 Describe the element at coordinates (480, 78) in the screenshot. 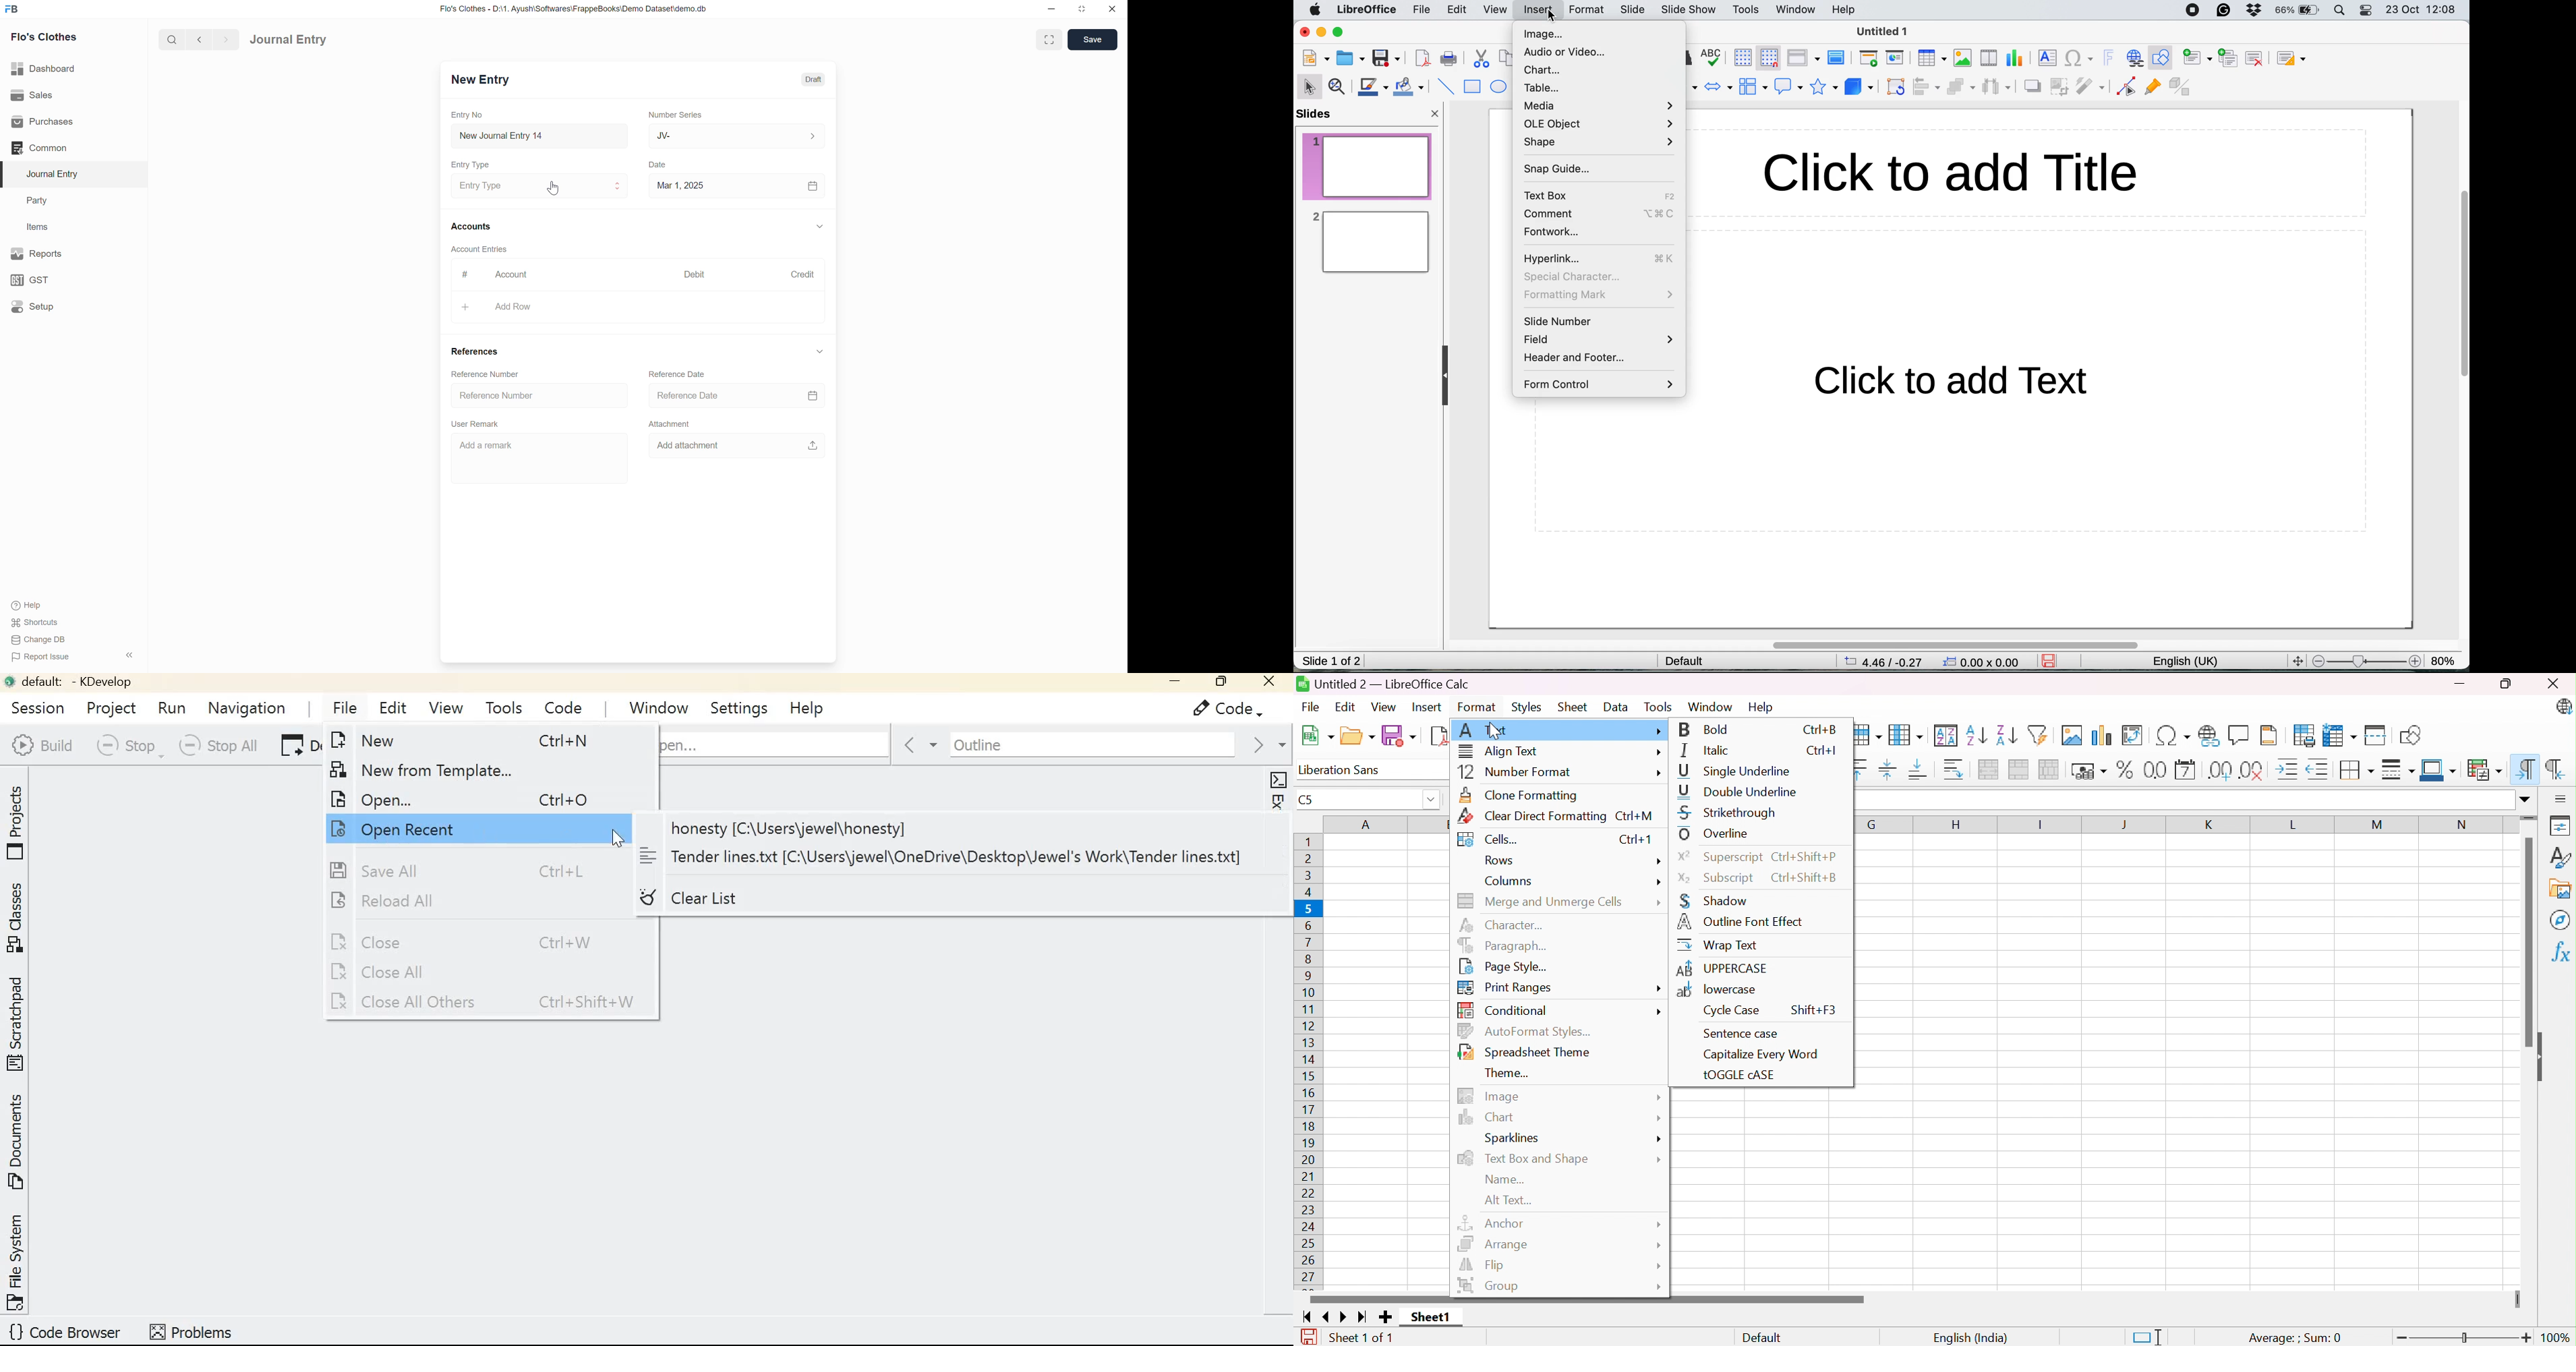

I see `New Entry` at that location.